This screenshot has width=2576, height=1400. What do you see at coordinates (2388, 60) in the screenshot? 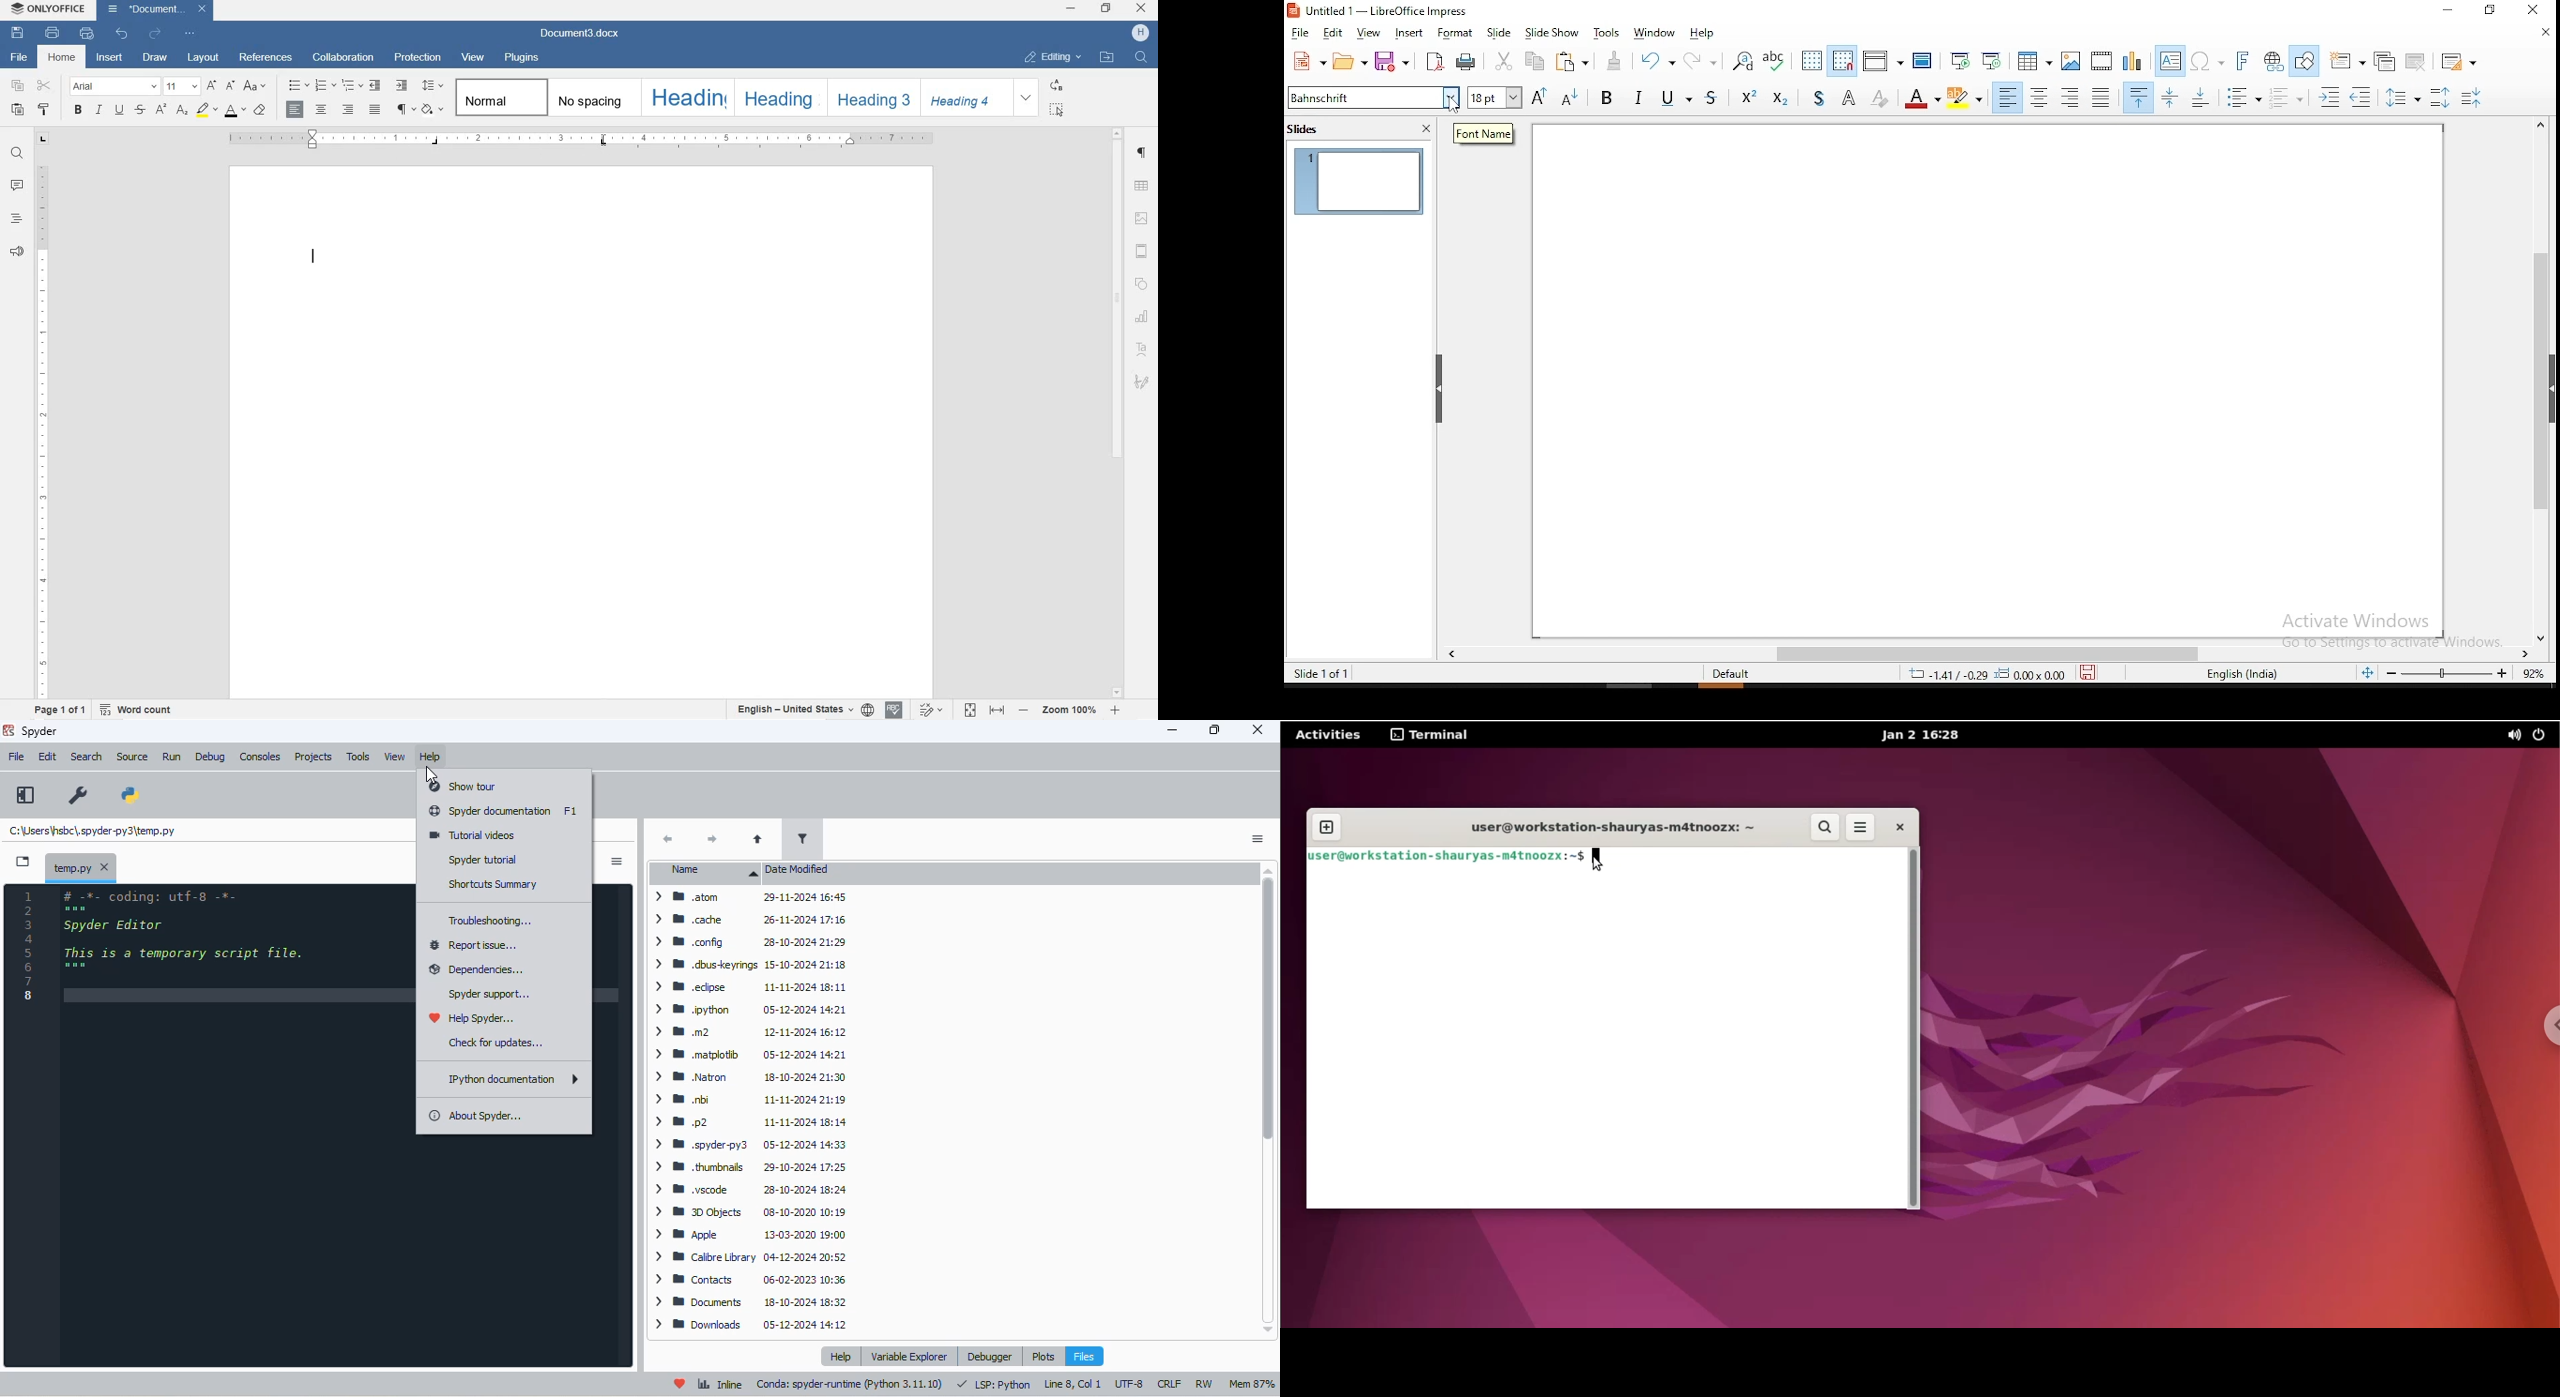
I see `duplicate slide` at bounding box center [2388, 60].